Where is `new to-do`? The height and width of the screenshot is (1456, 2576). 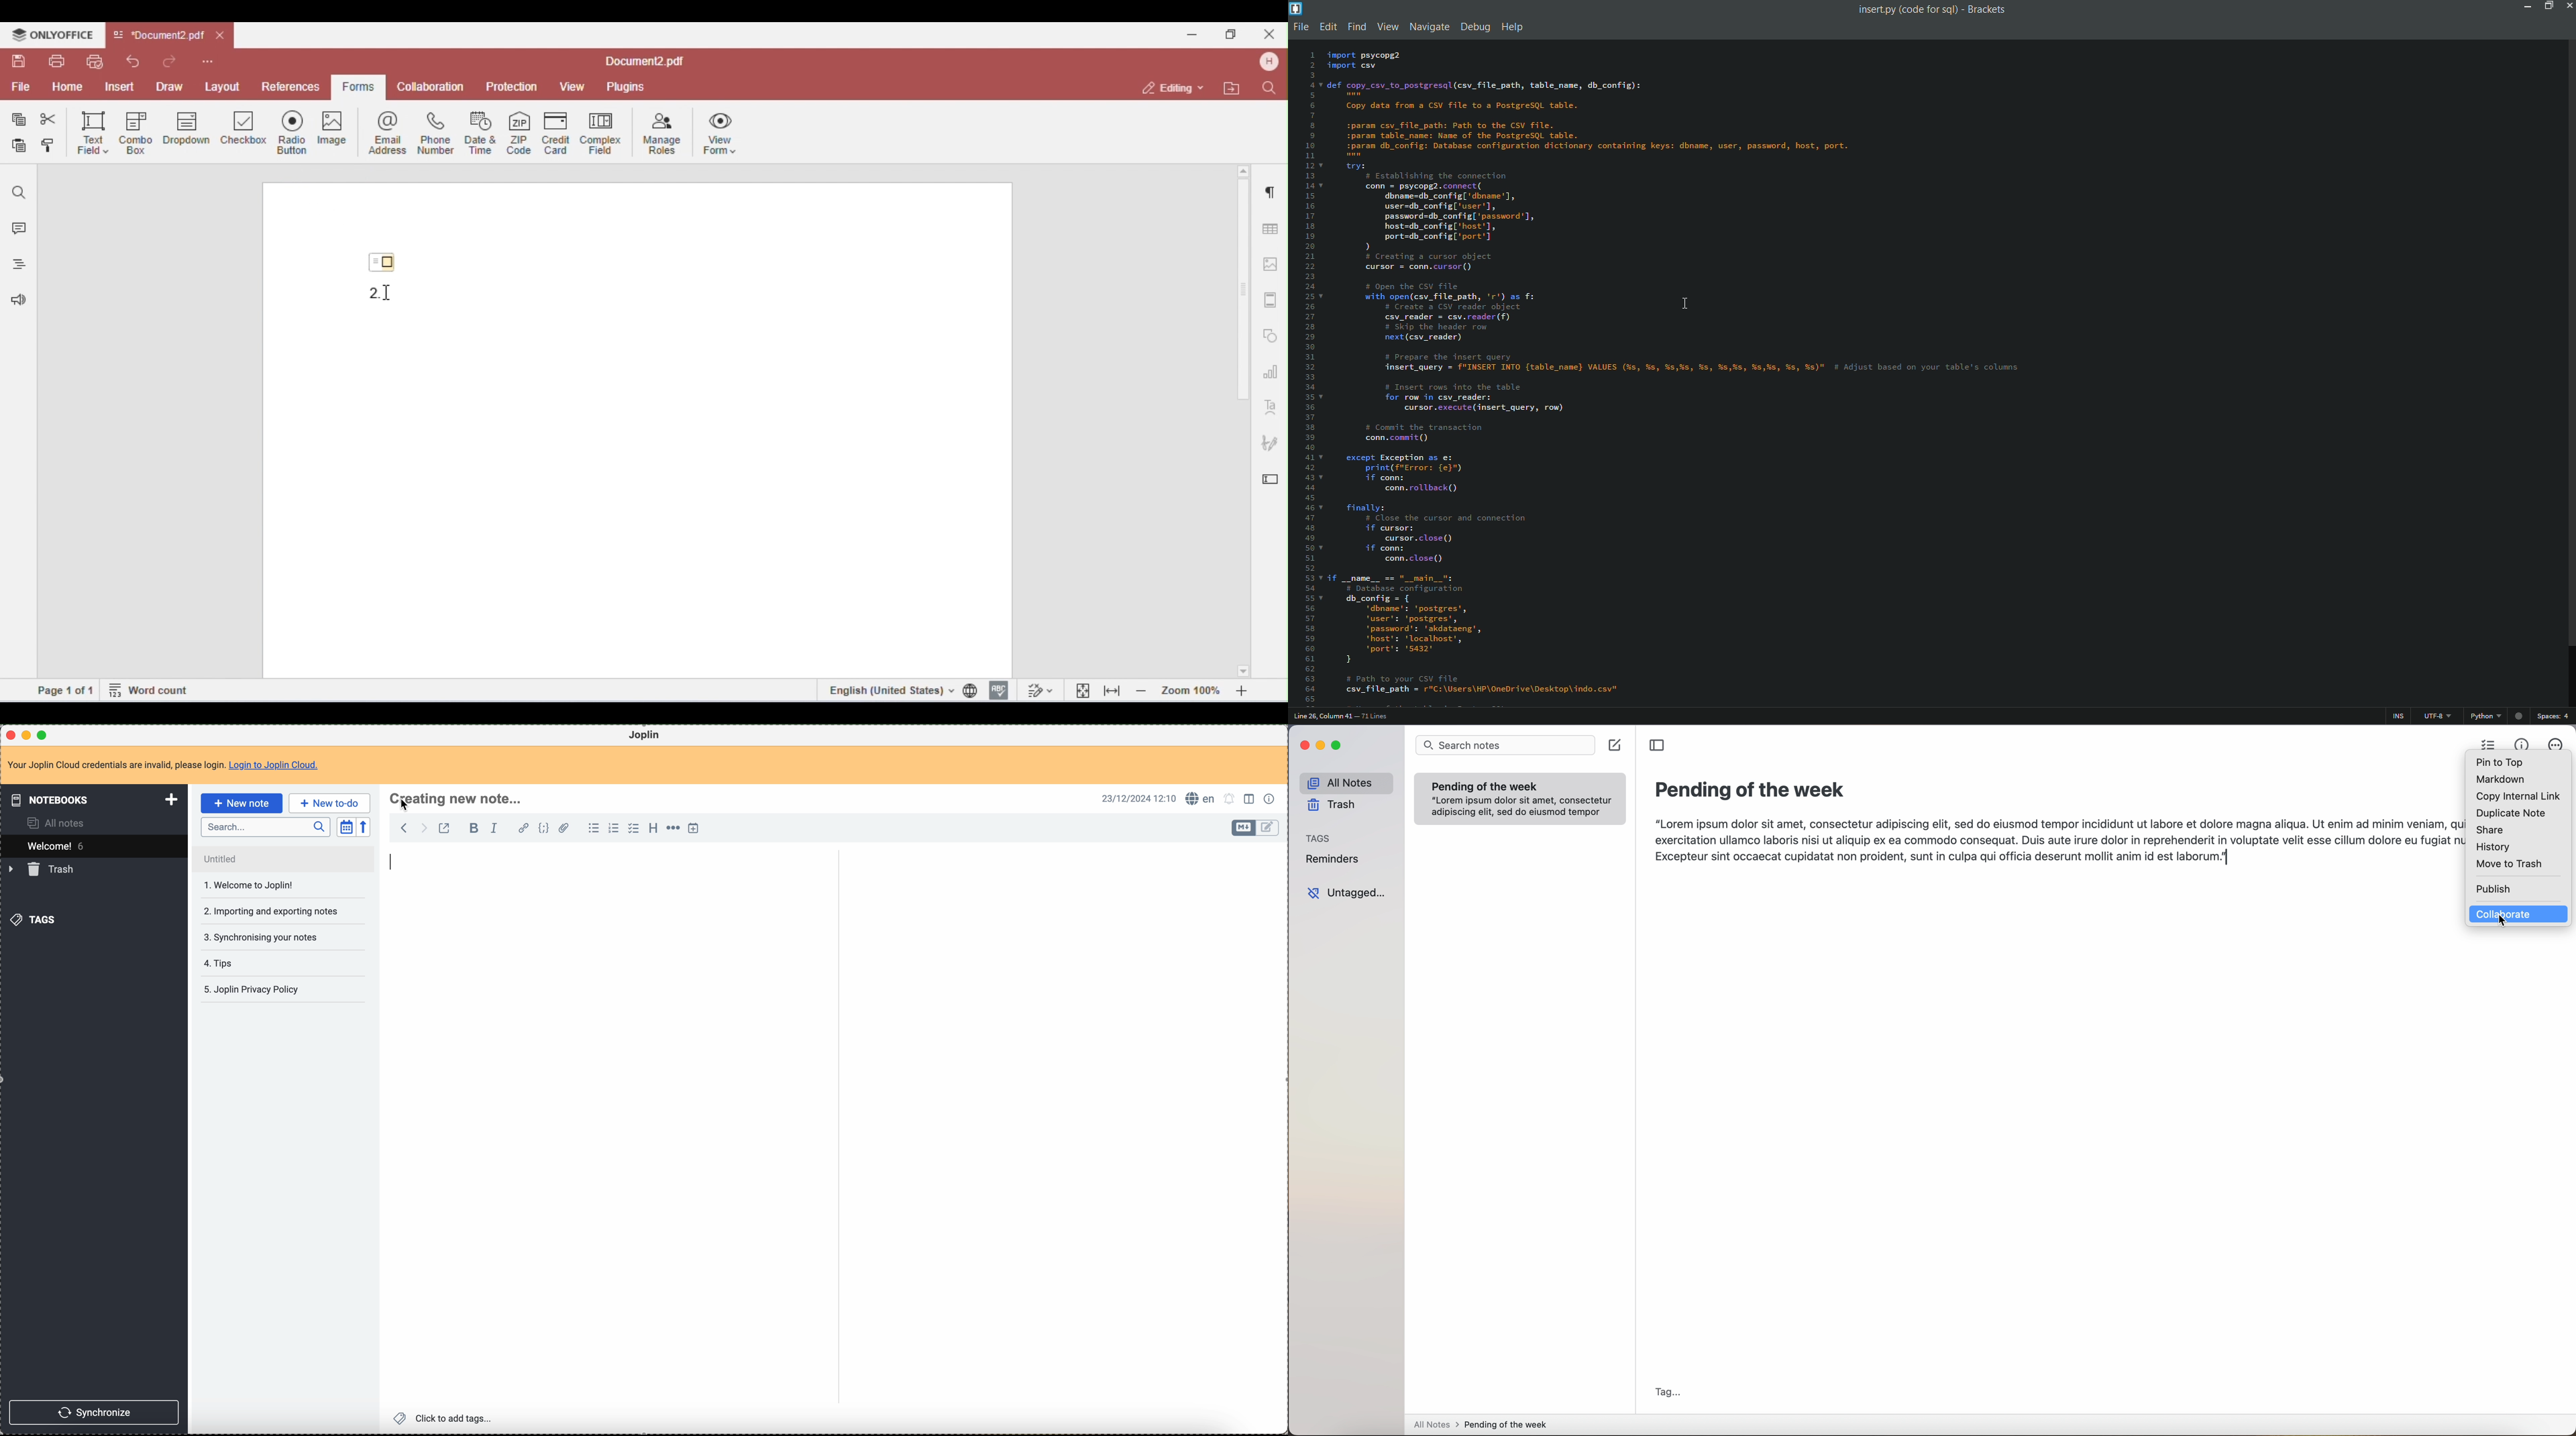
new to-do is located at coordinates (330, 803).